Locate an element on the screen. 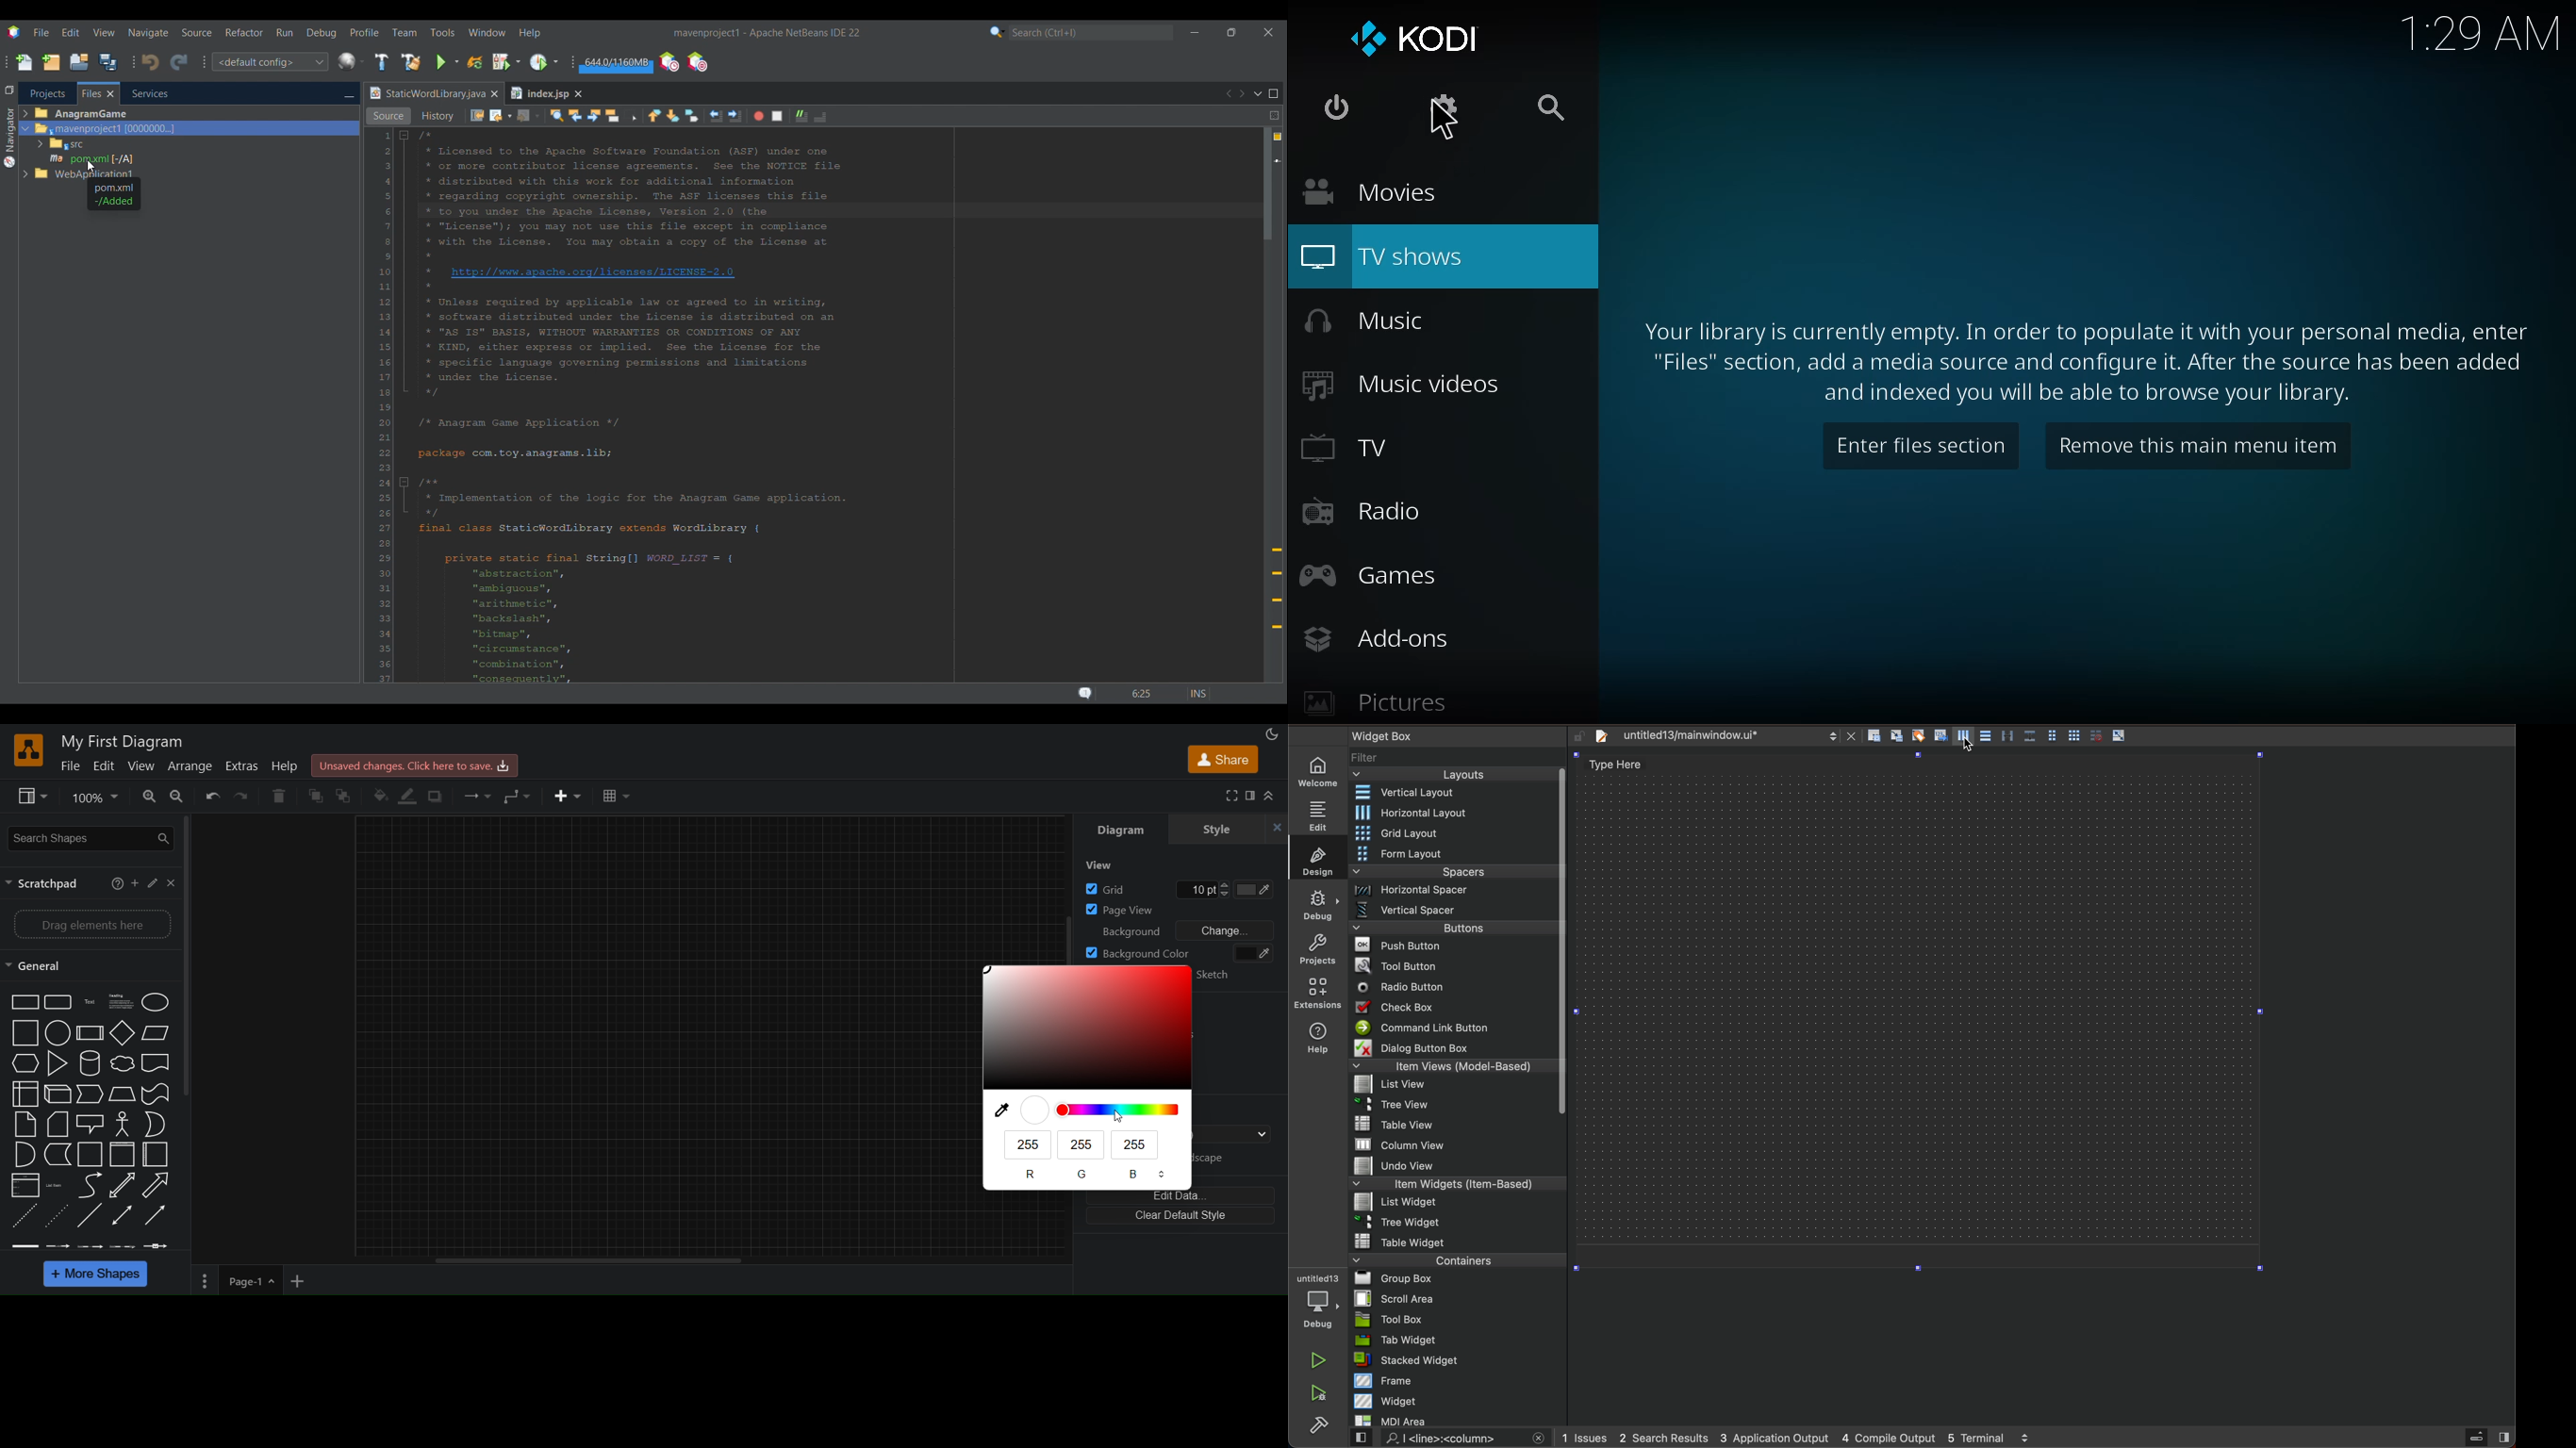  more shapes is located at coordinates (99, 1275).